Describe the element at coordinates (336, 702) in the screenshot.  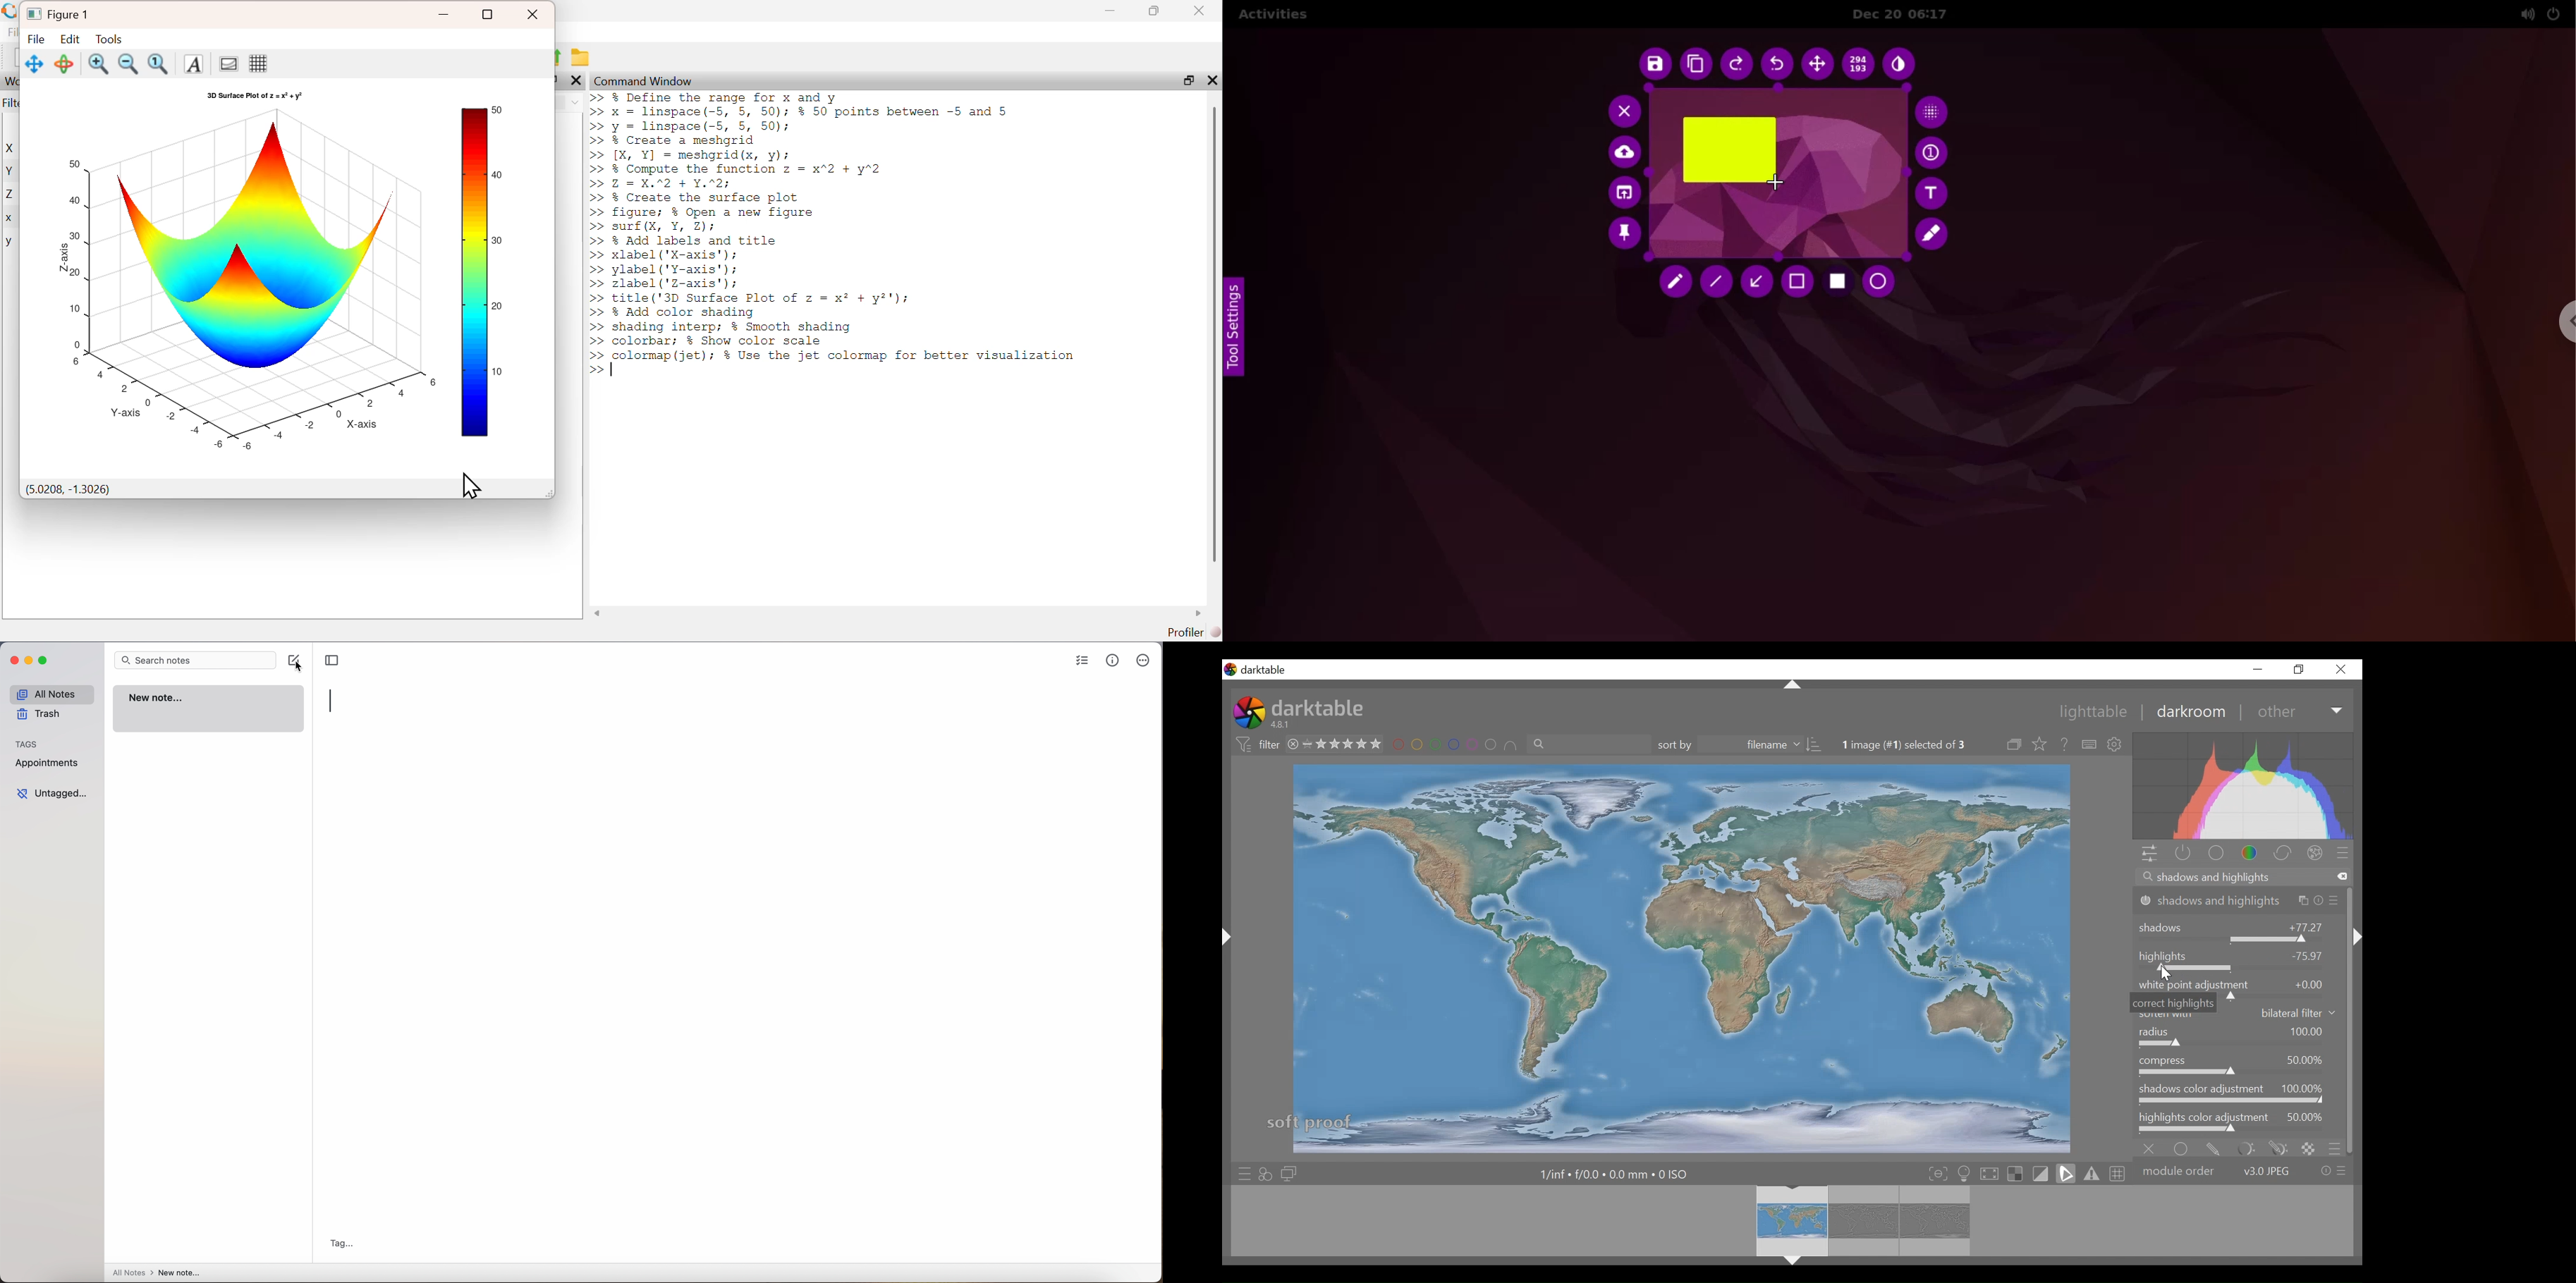
I see `typing` at that location.